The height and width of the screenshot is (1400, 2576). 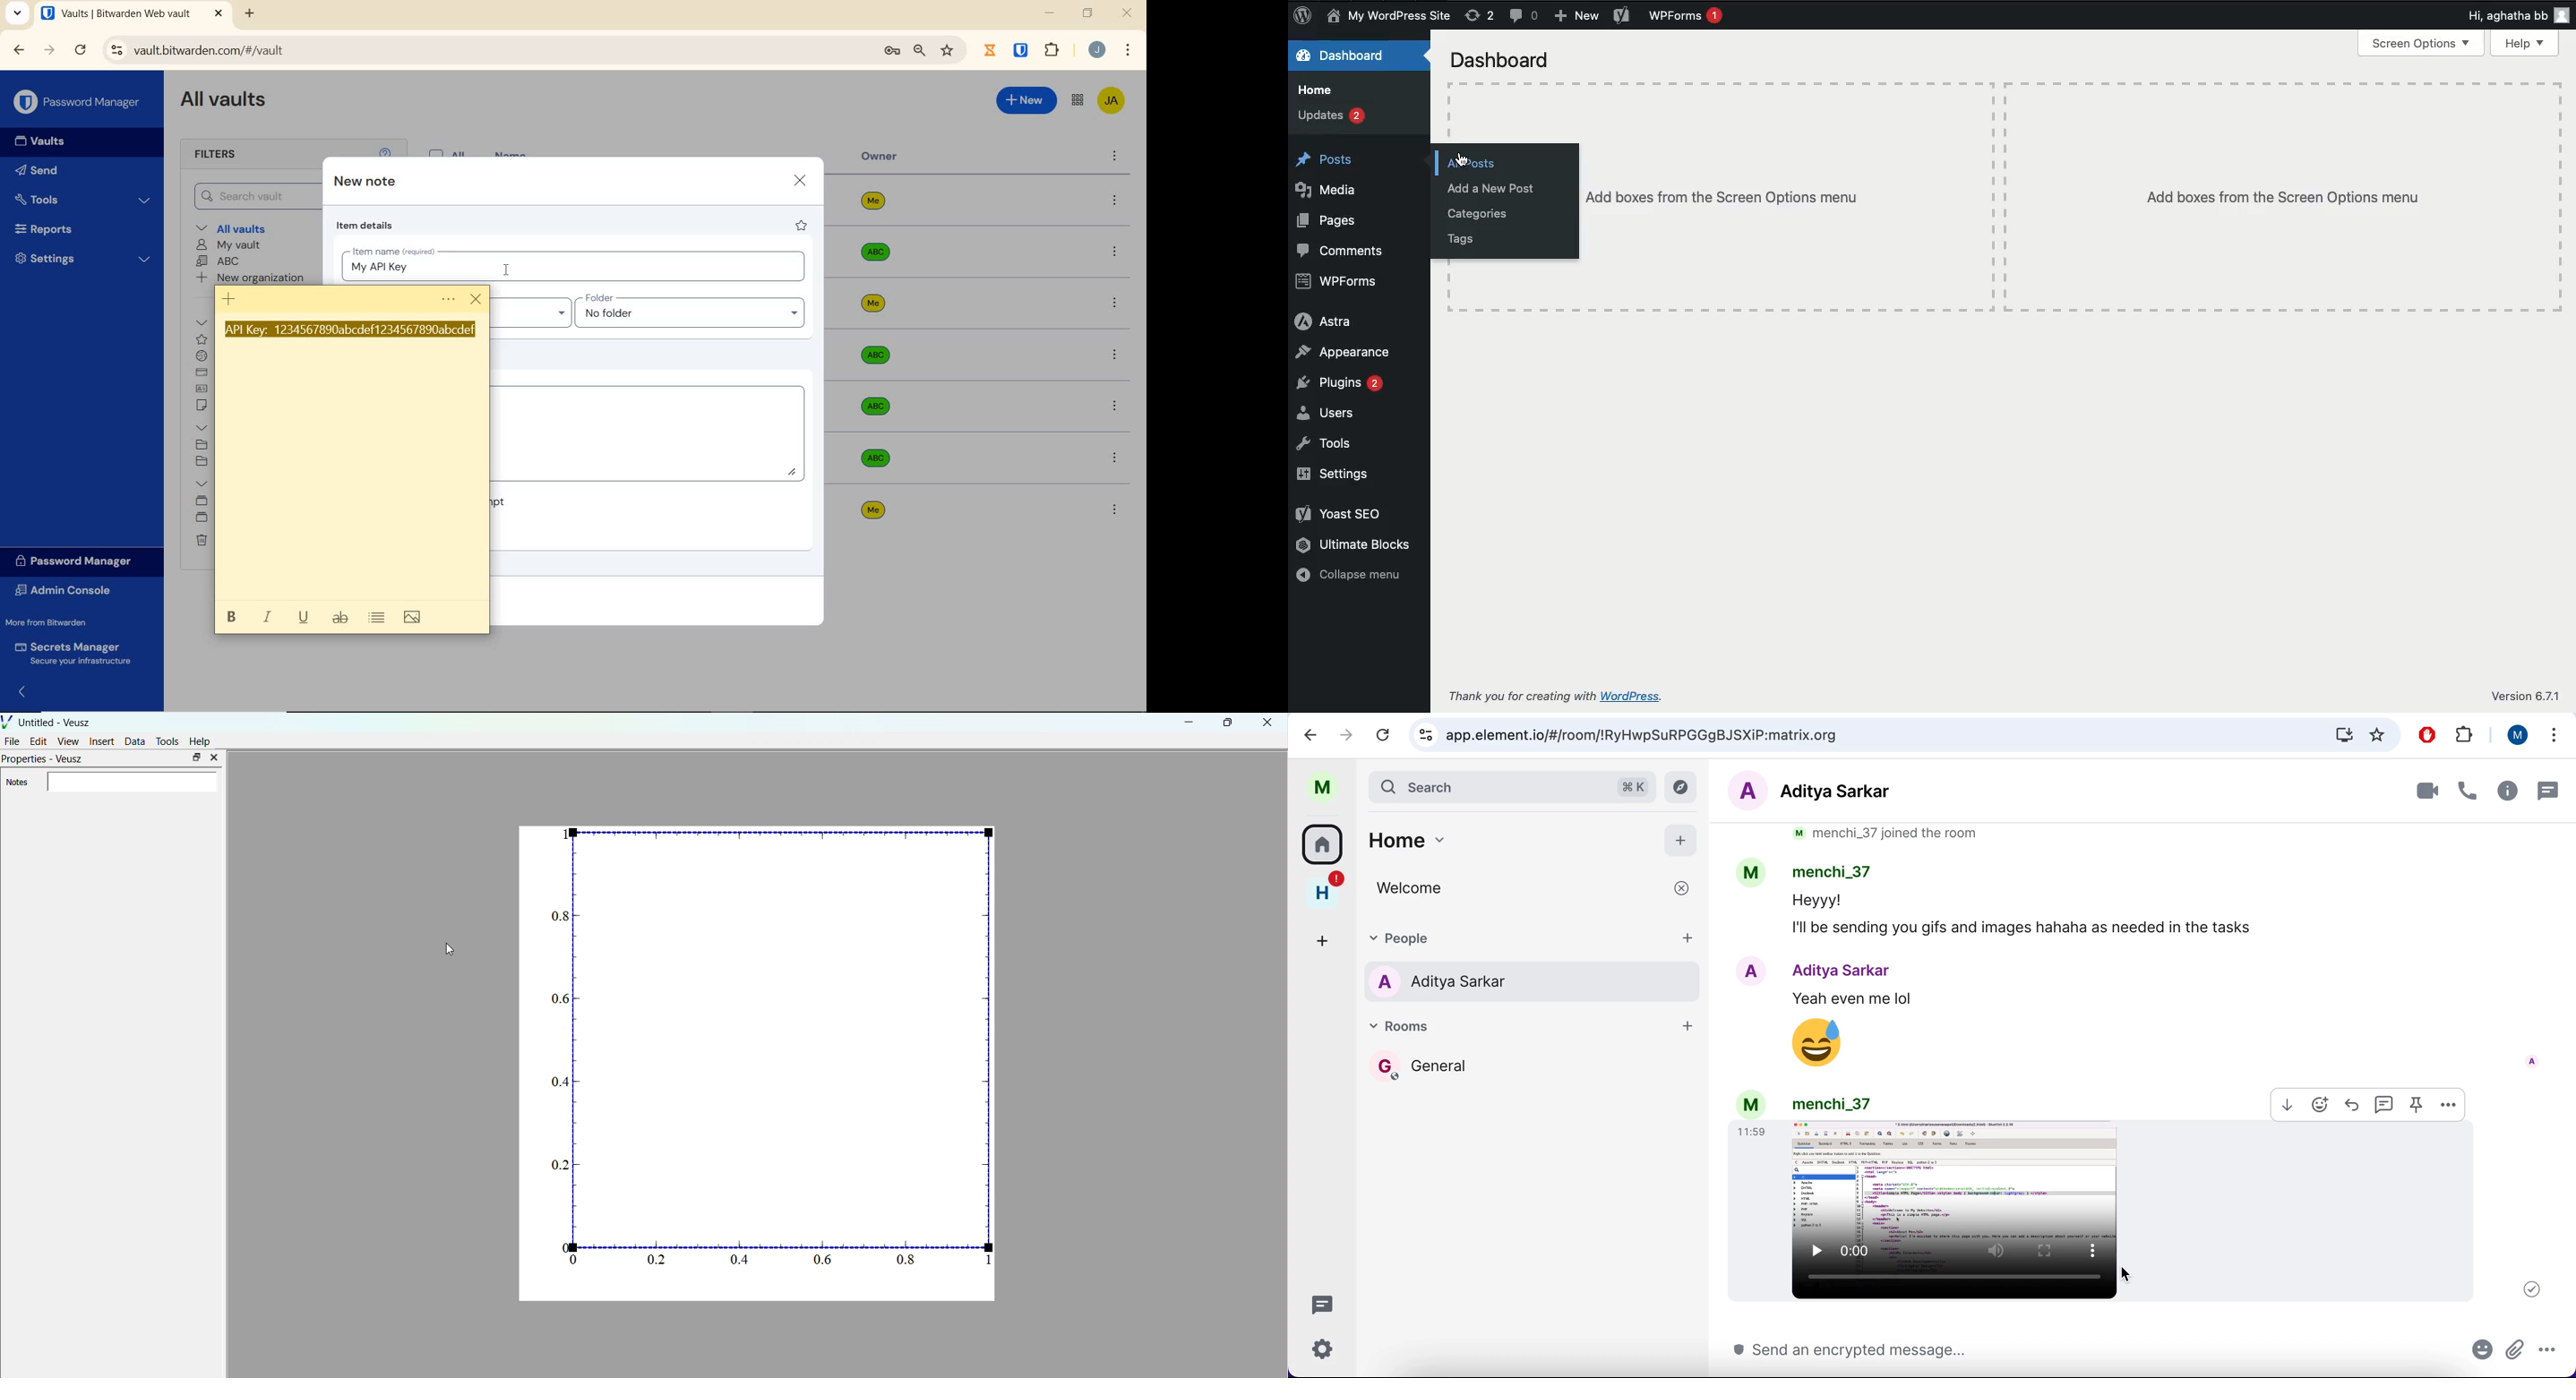 I want to click on more options, so click(x=1115, y=355).